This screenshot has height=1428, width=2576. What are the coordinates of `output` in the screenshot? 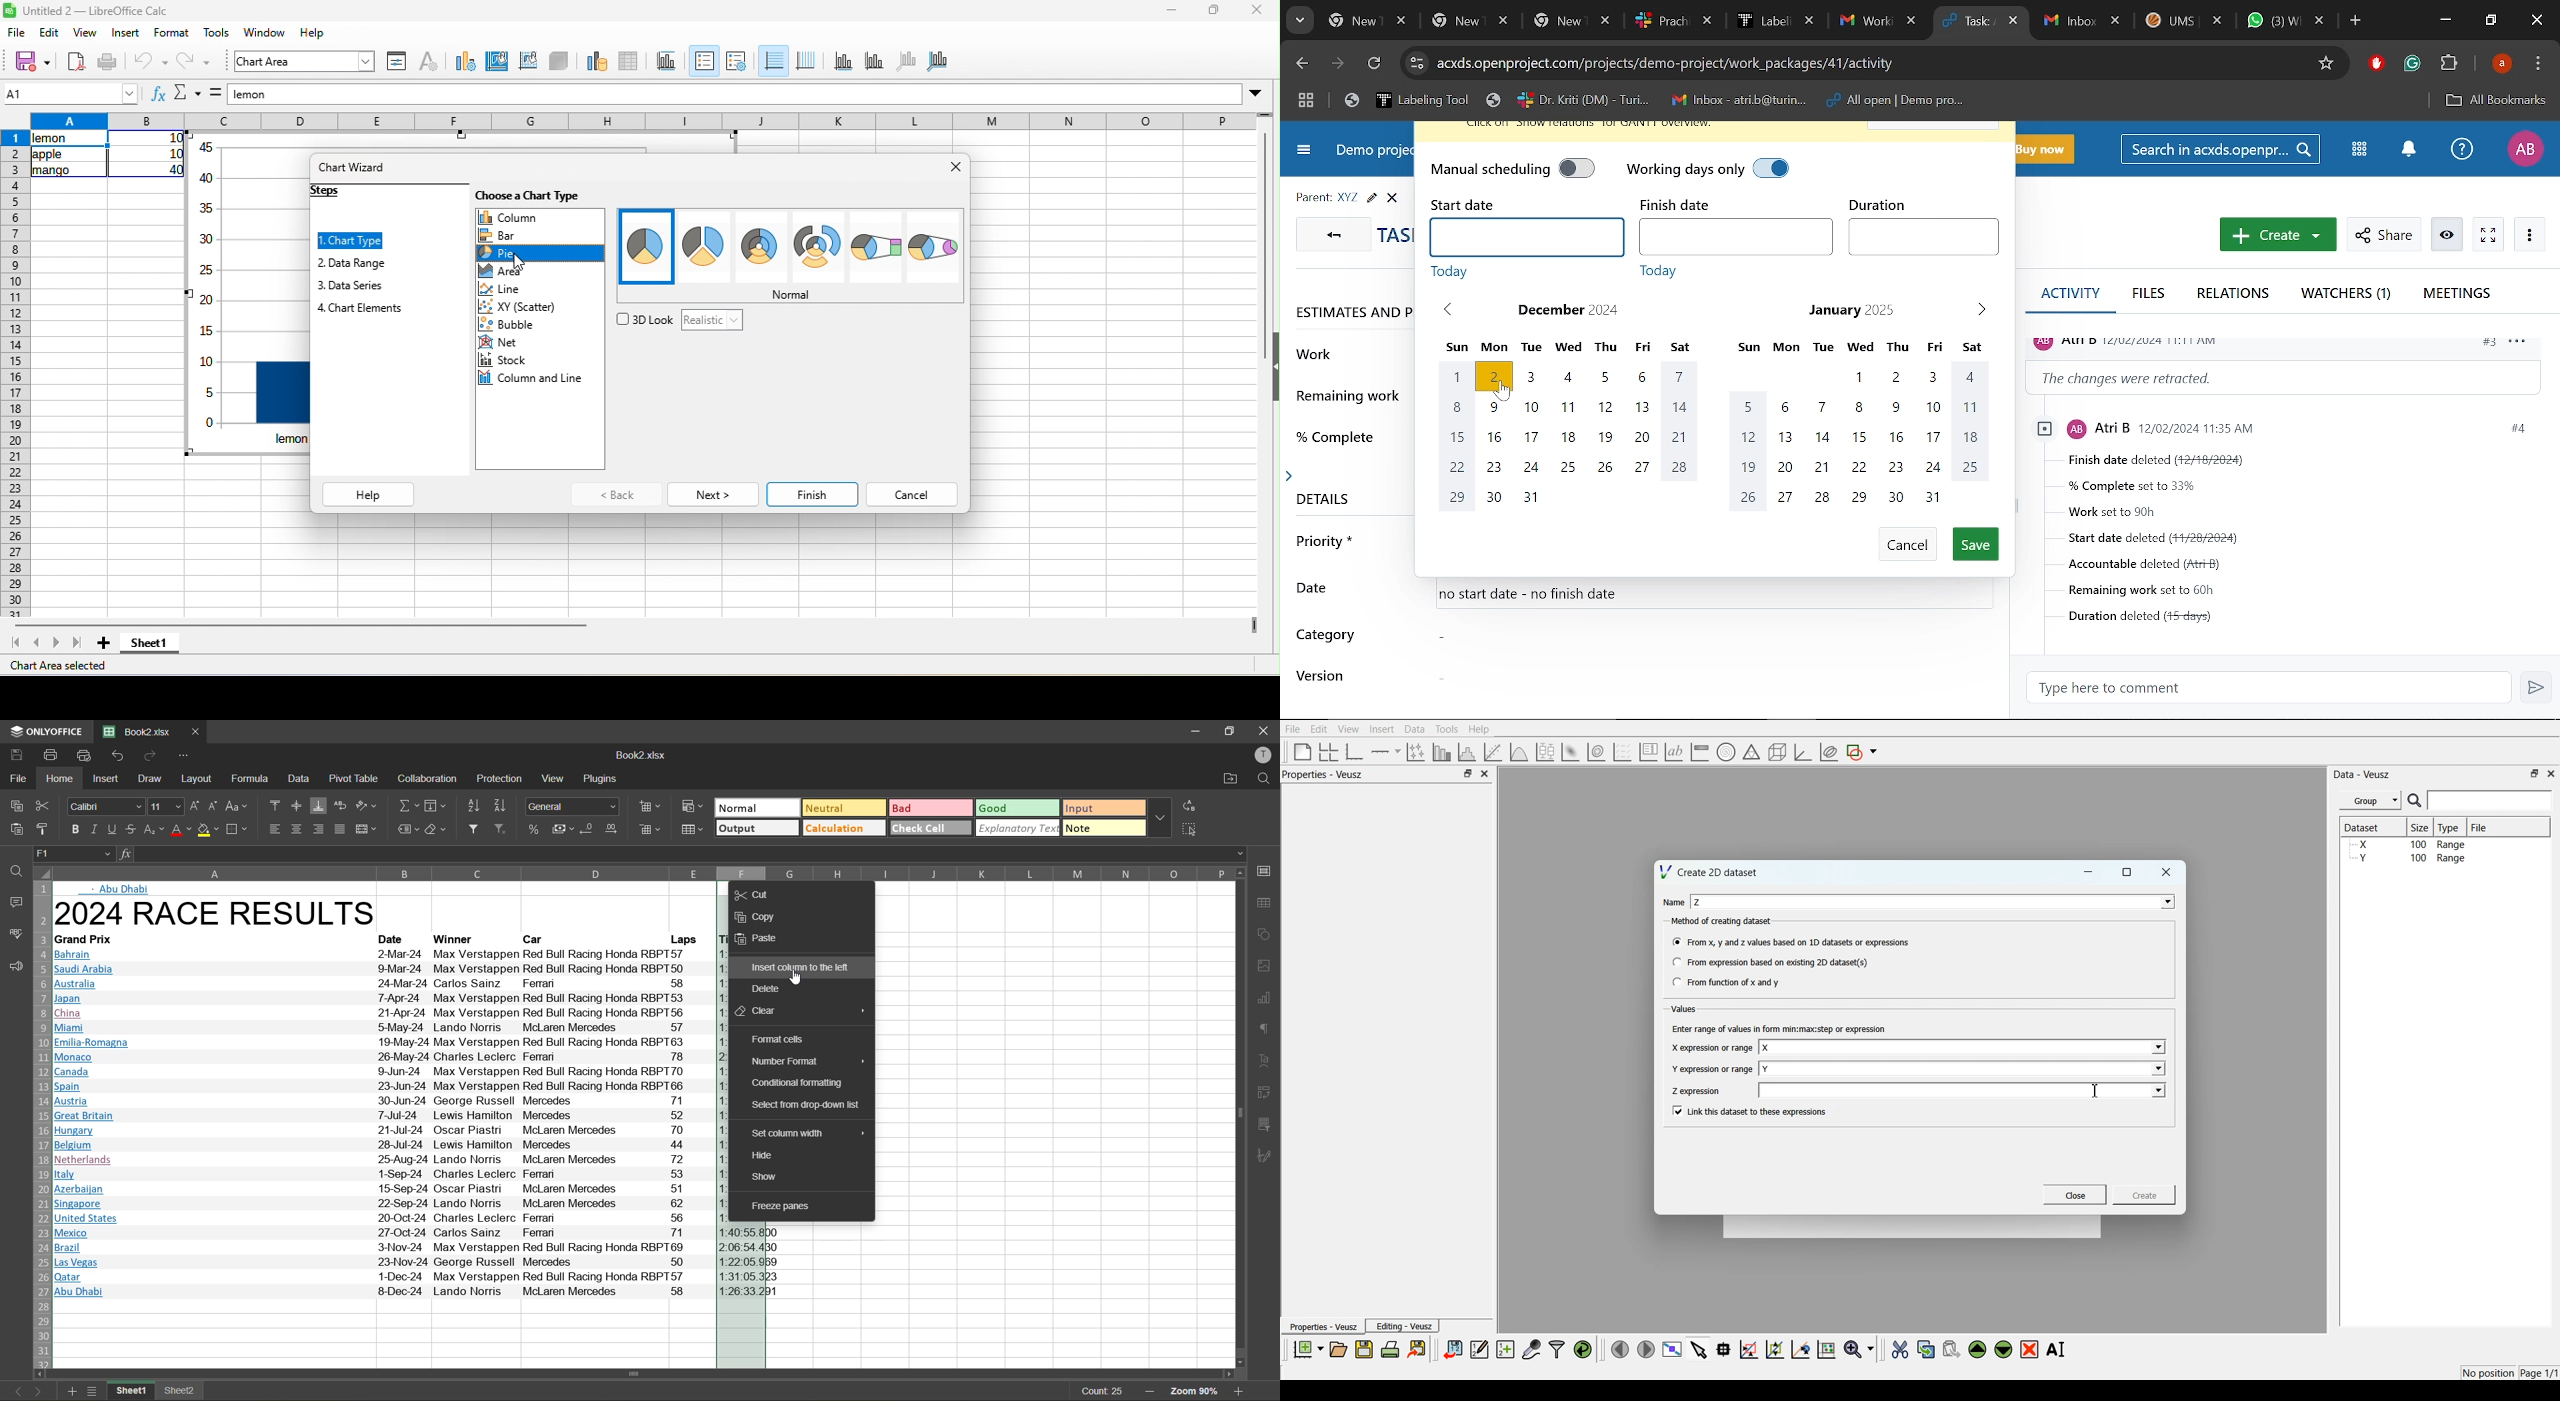 It's located at (757, 827).